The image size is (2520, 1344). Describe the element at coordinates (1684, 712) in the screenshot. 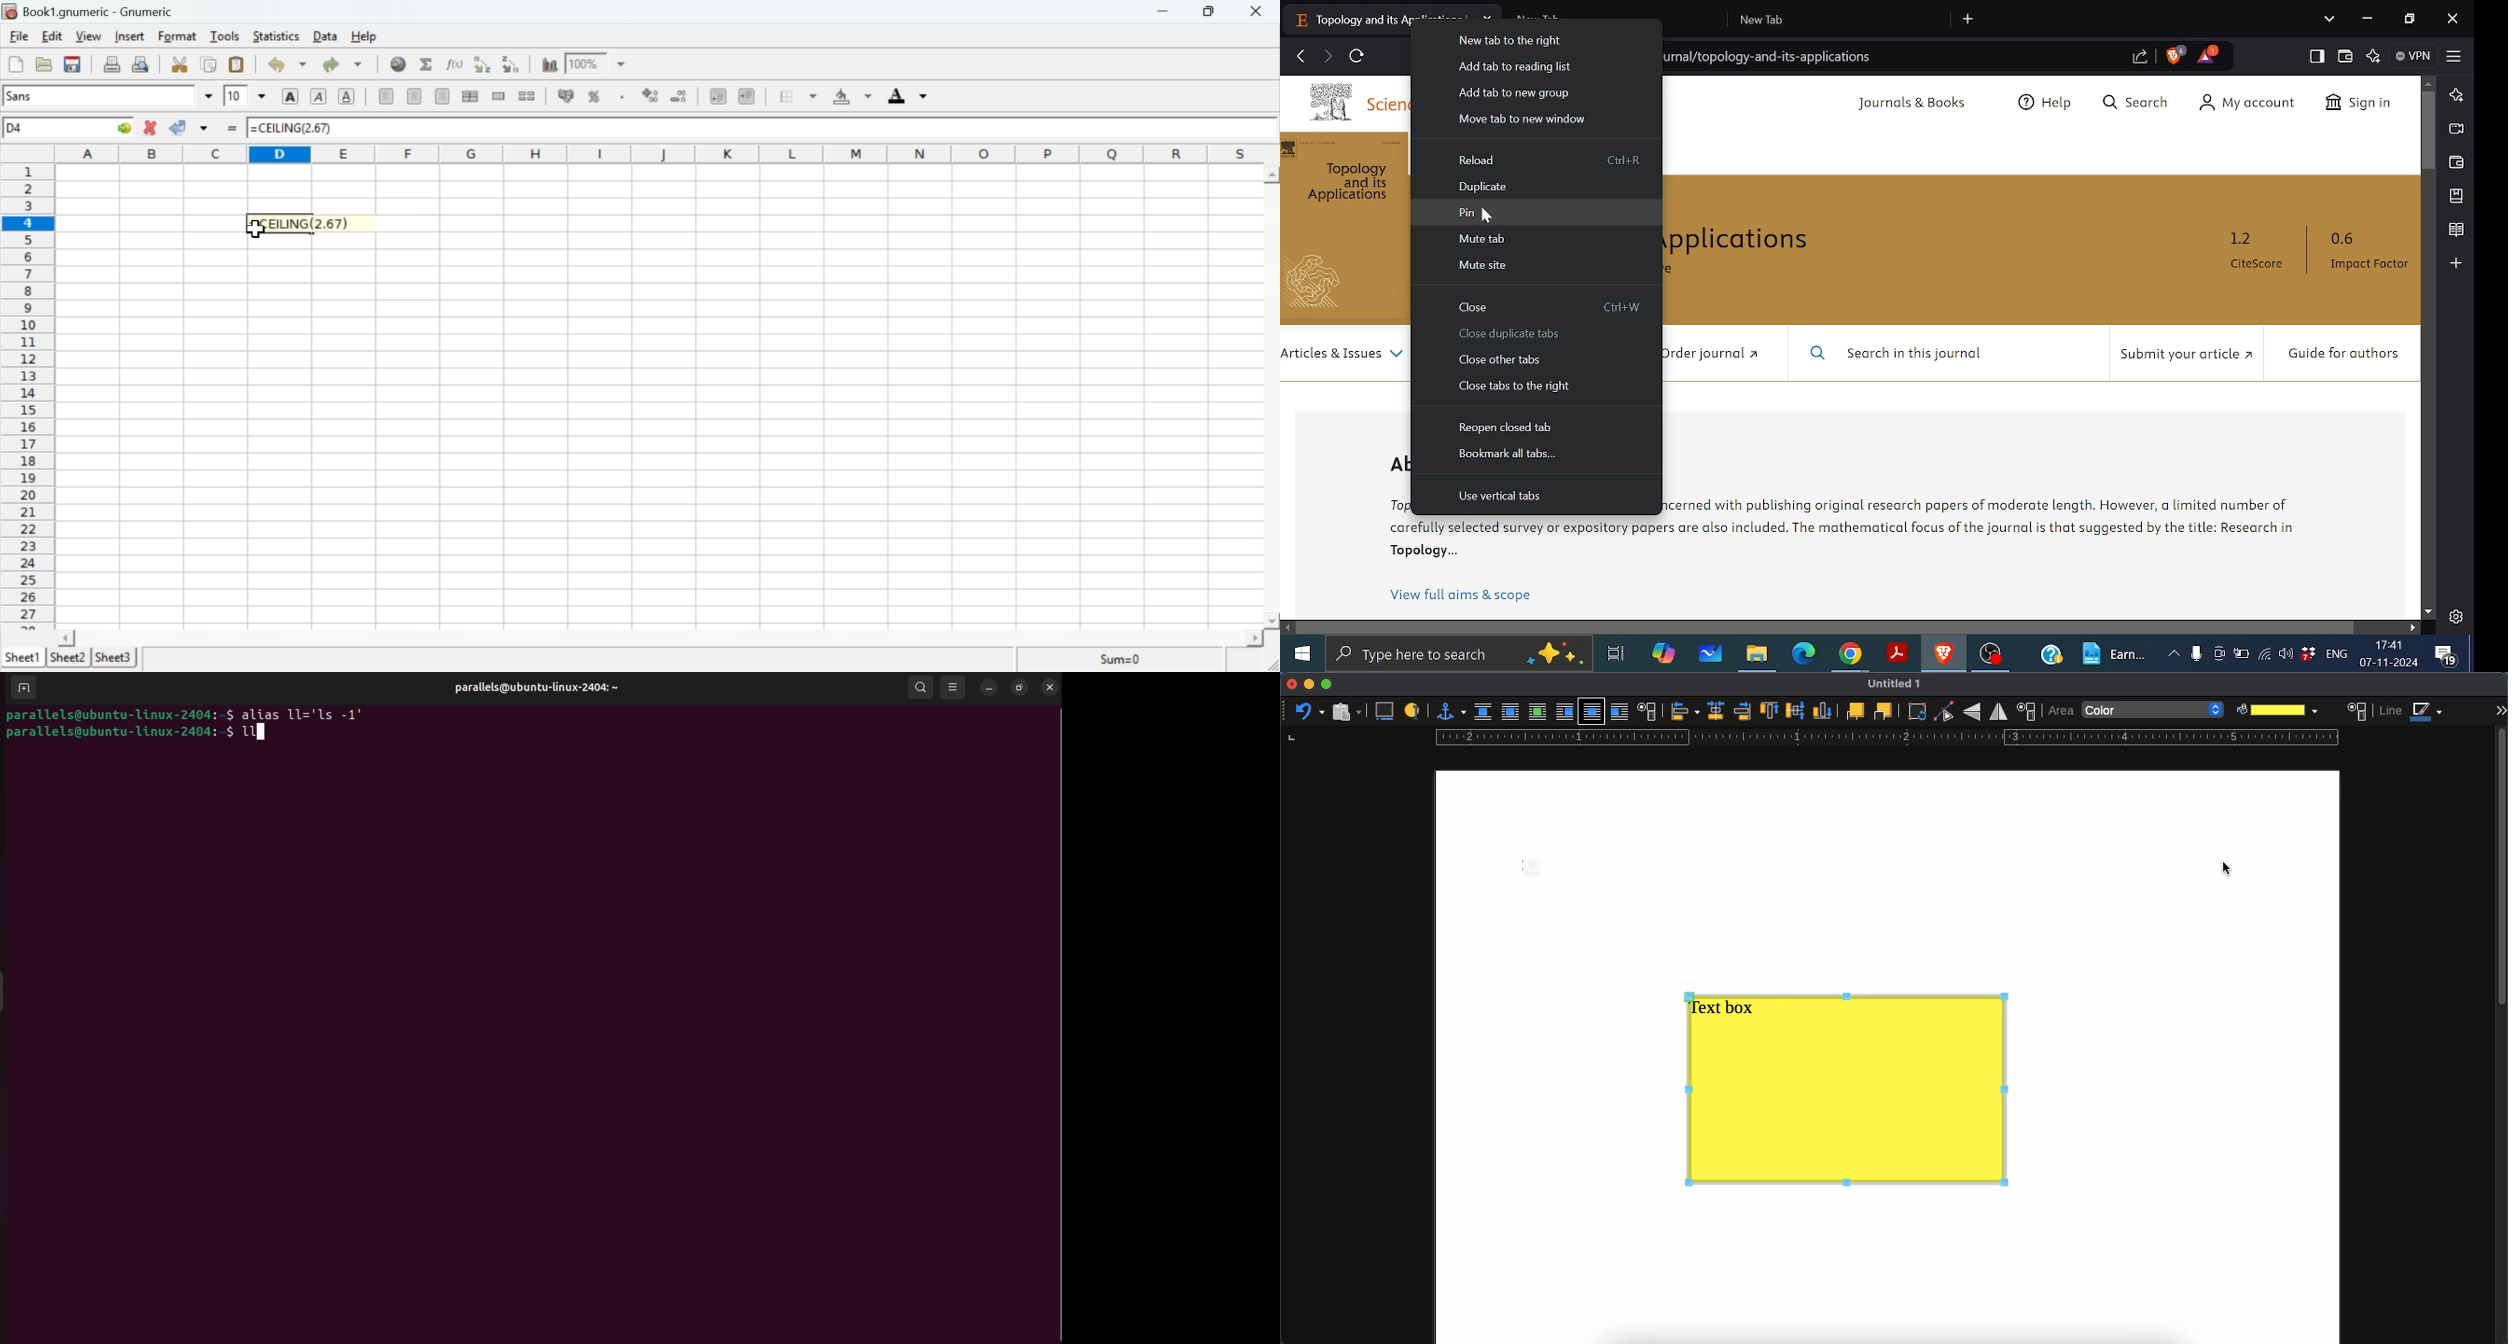

I see `align objects` at that location.